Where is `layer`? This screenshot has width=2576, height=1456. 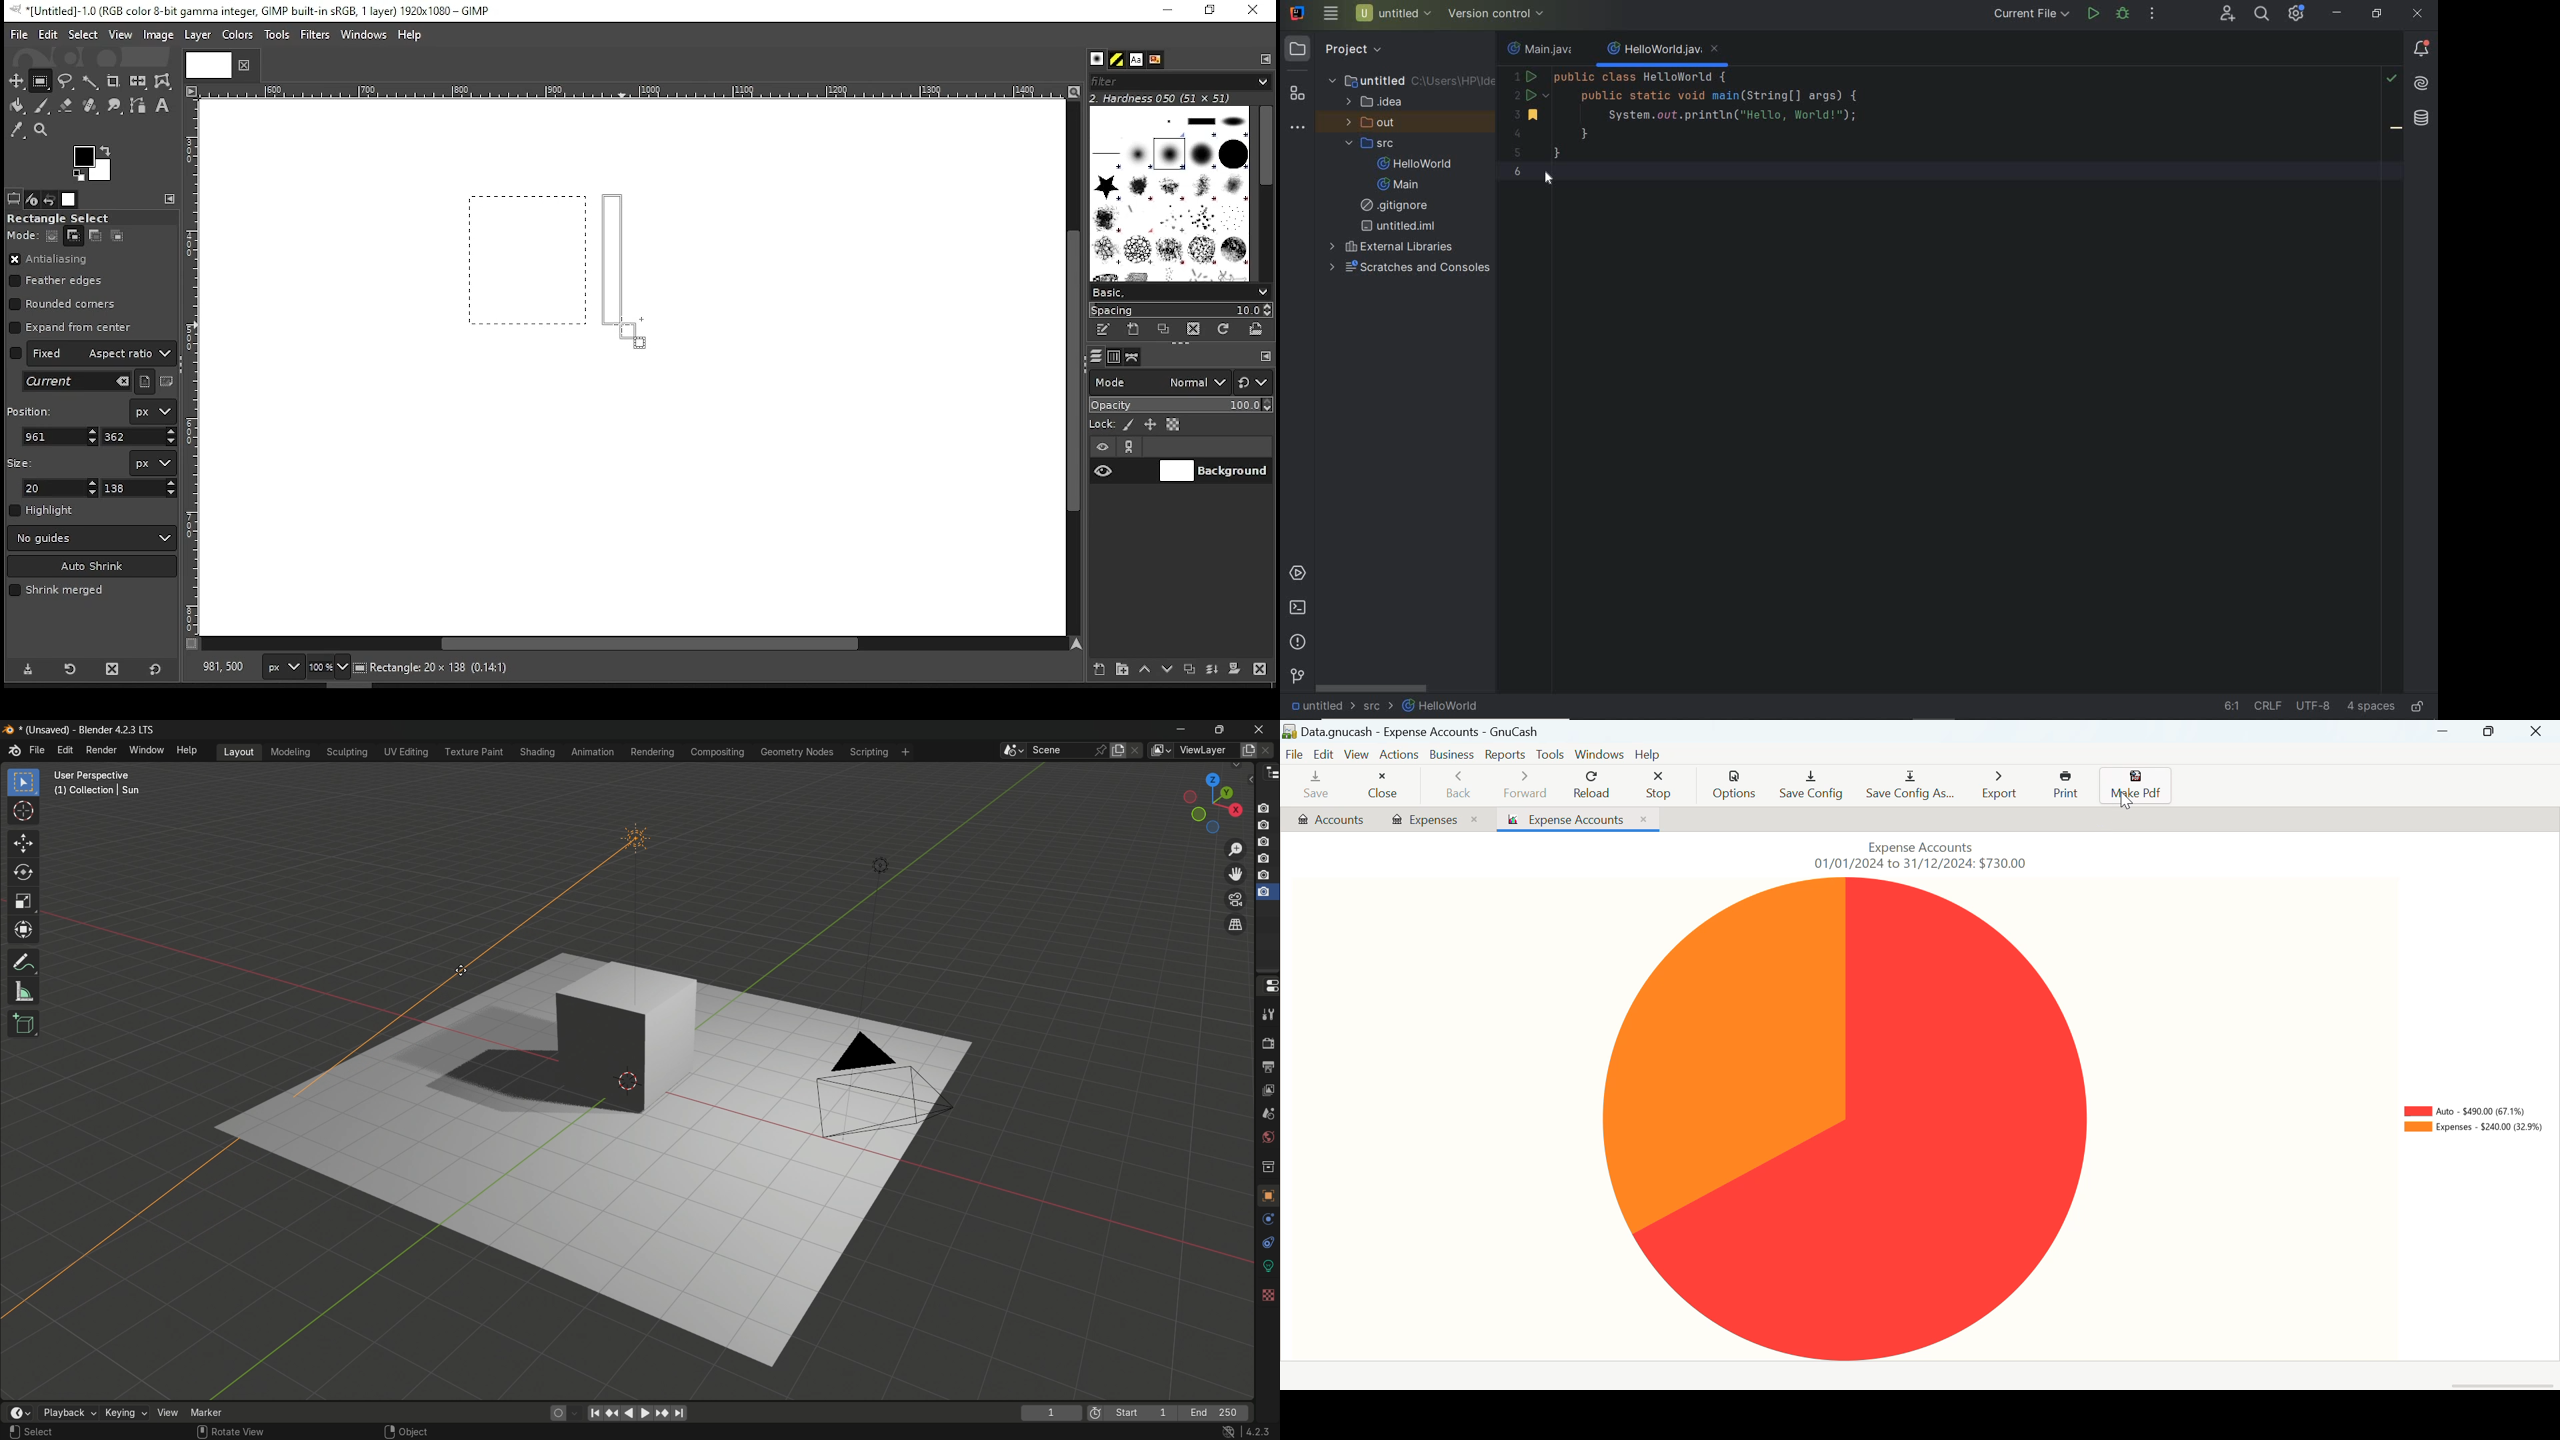 layer is located at coordinates (196, 35).